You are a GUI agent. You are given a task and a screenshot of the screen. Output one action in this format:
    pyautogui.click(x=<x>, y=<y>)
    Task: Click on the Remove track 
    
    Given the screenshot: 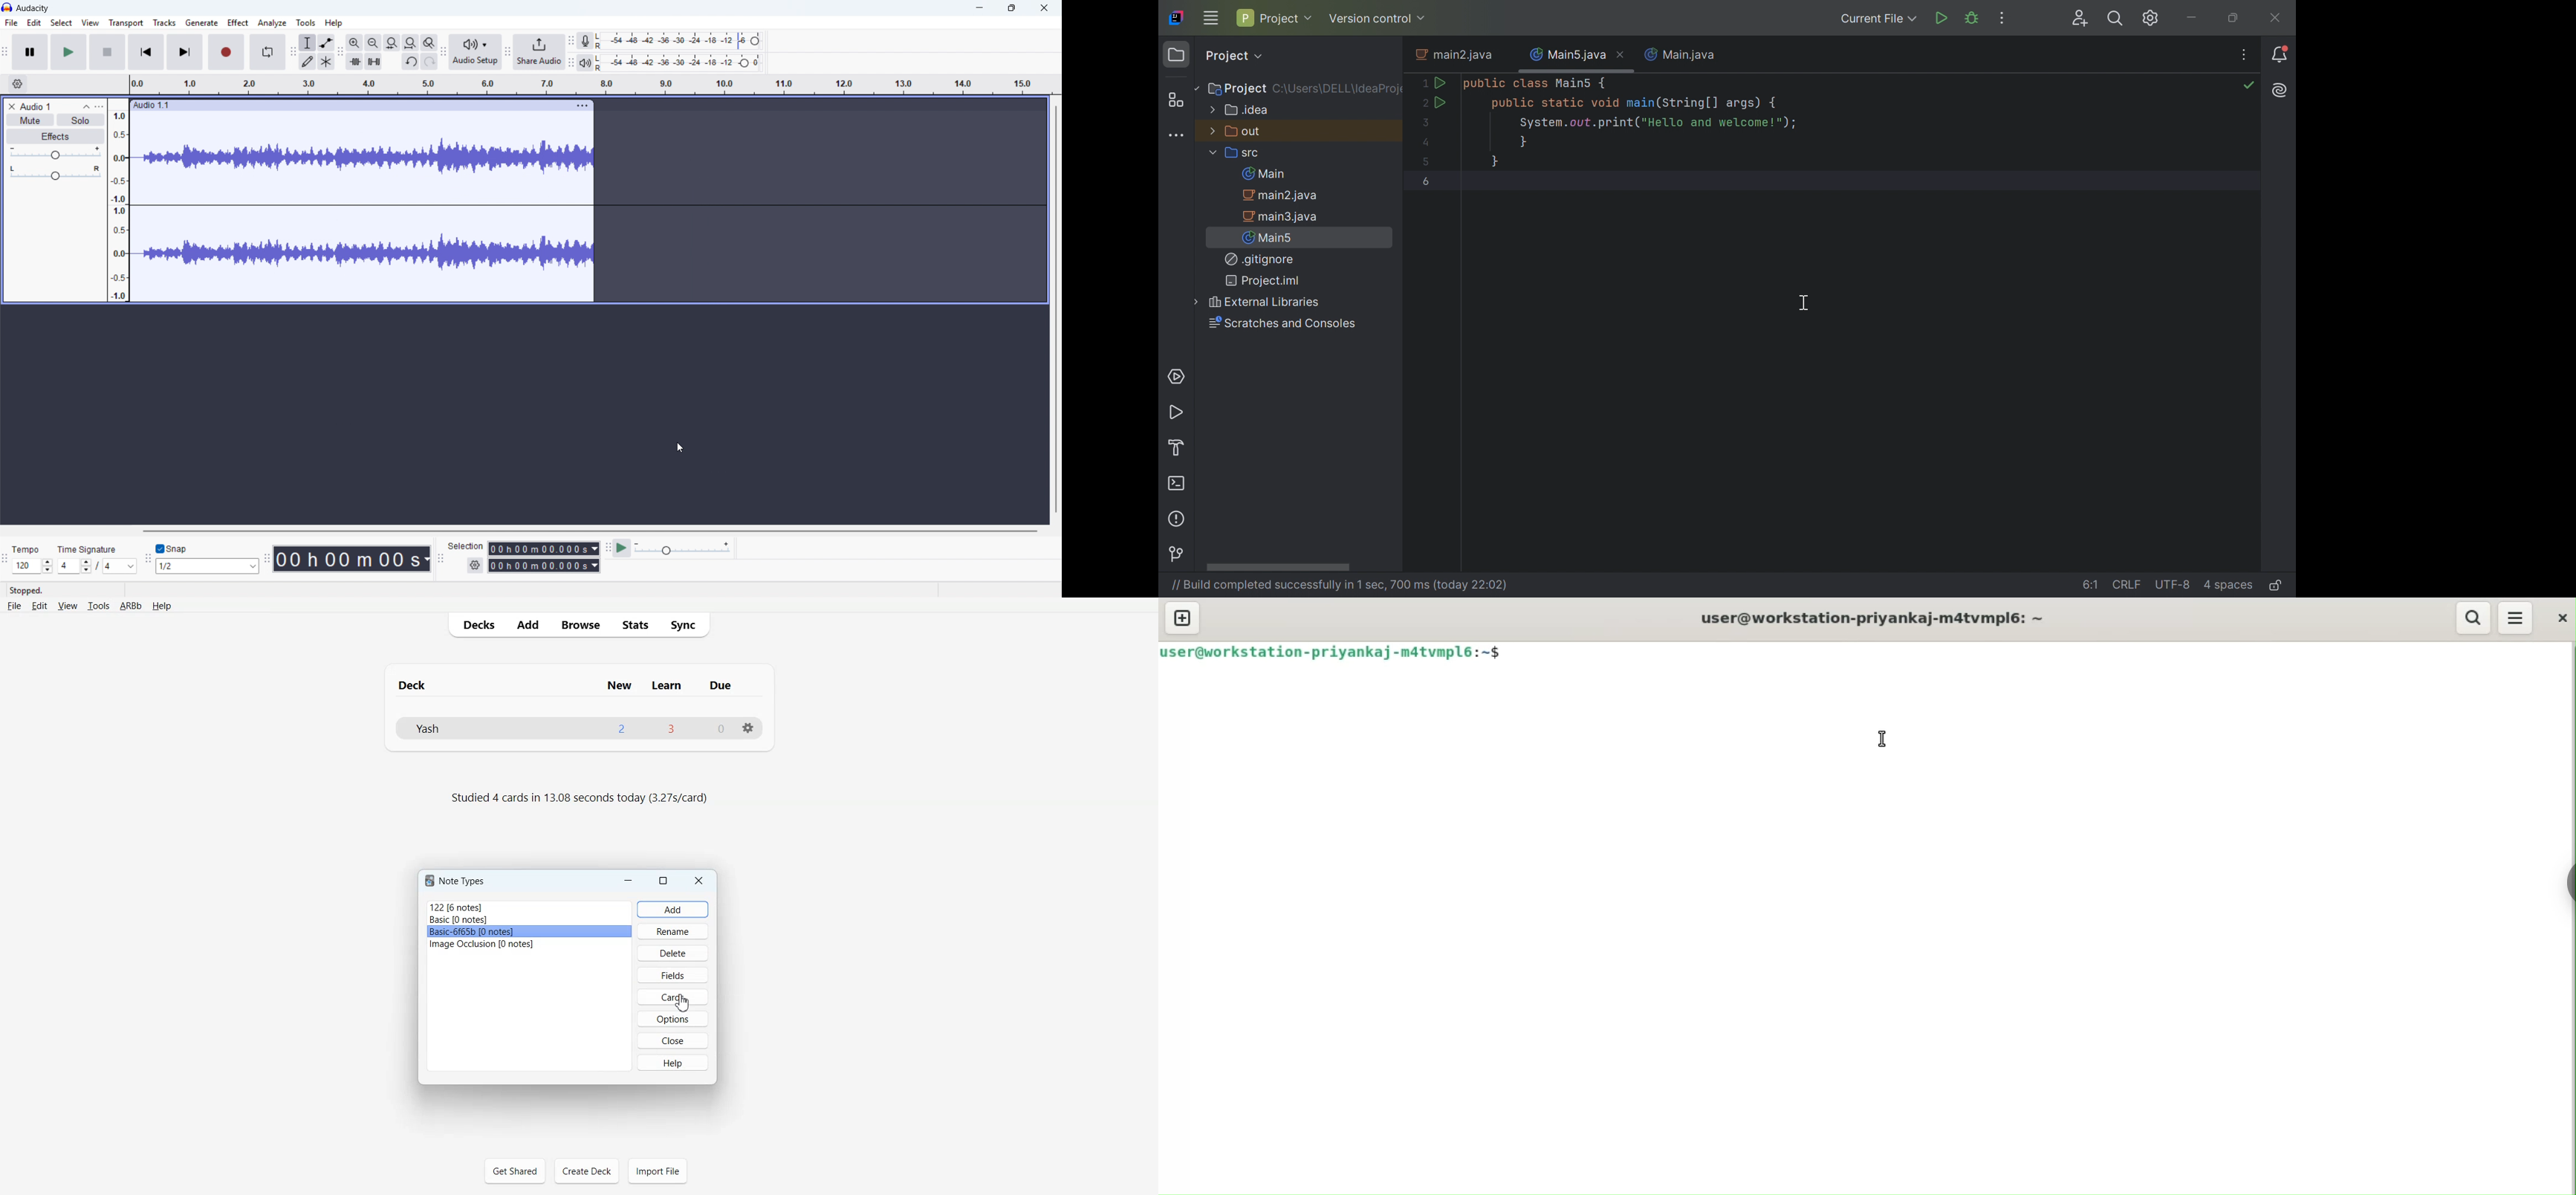 What is the action you would take?
    pyautogui.click(x=12, y=106)
    